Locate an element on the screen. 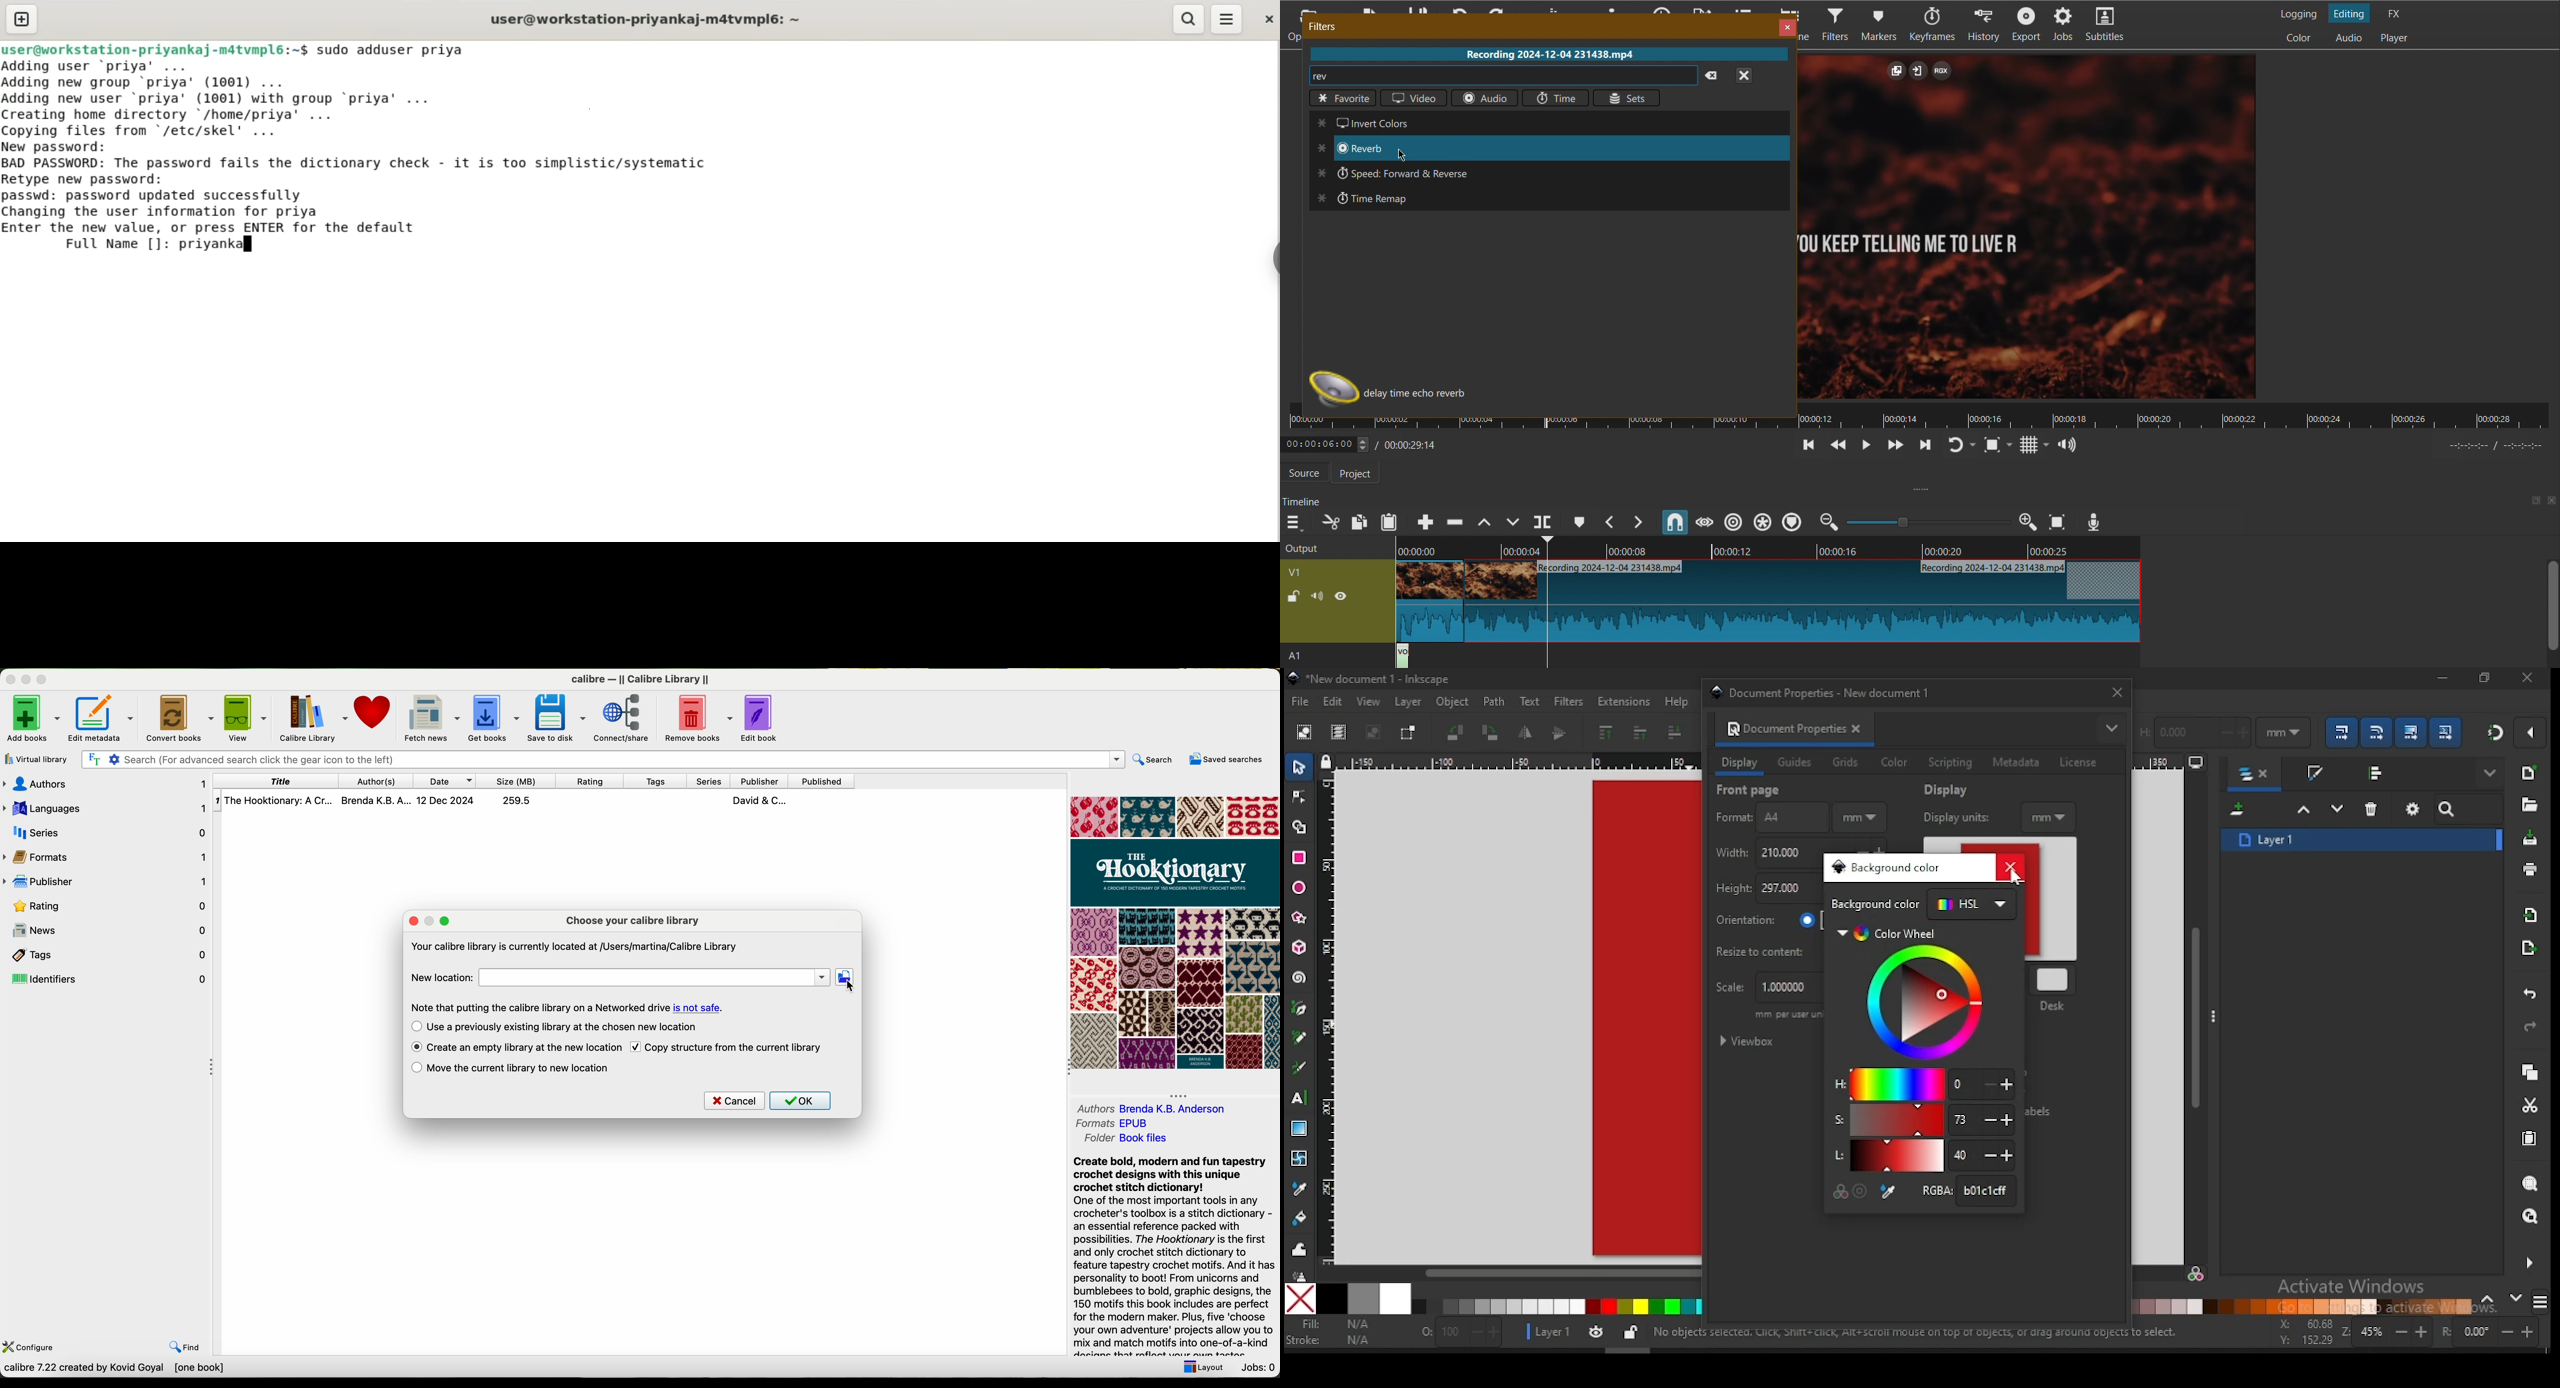  path is located at coordinates (1494, 702).